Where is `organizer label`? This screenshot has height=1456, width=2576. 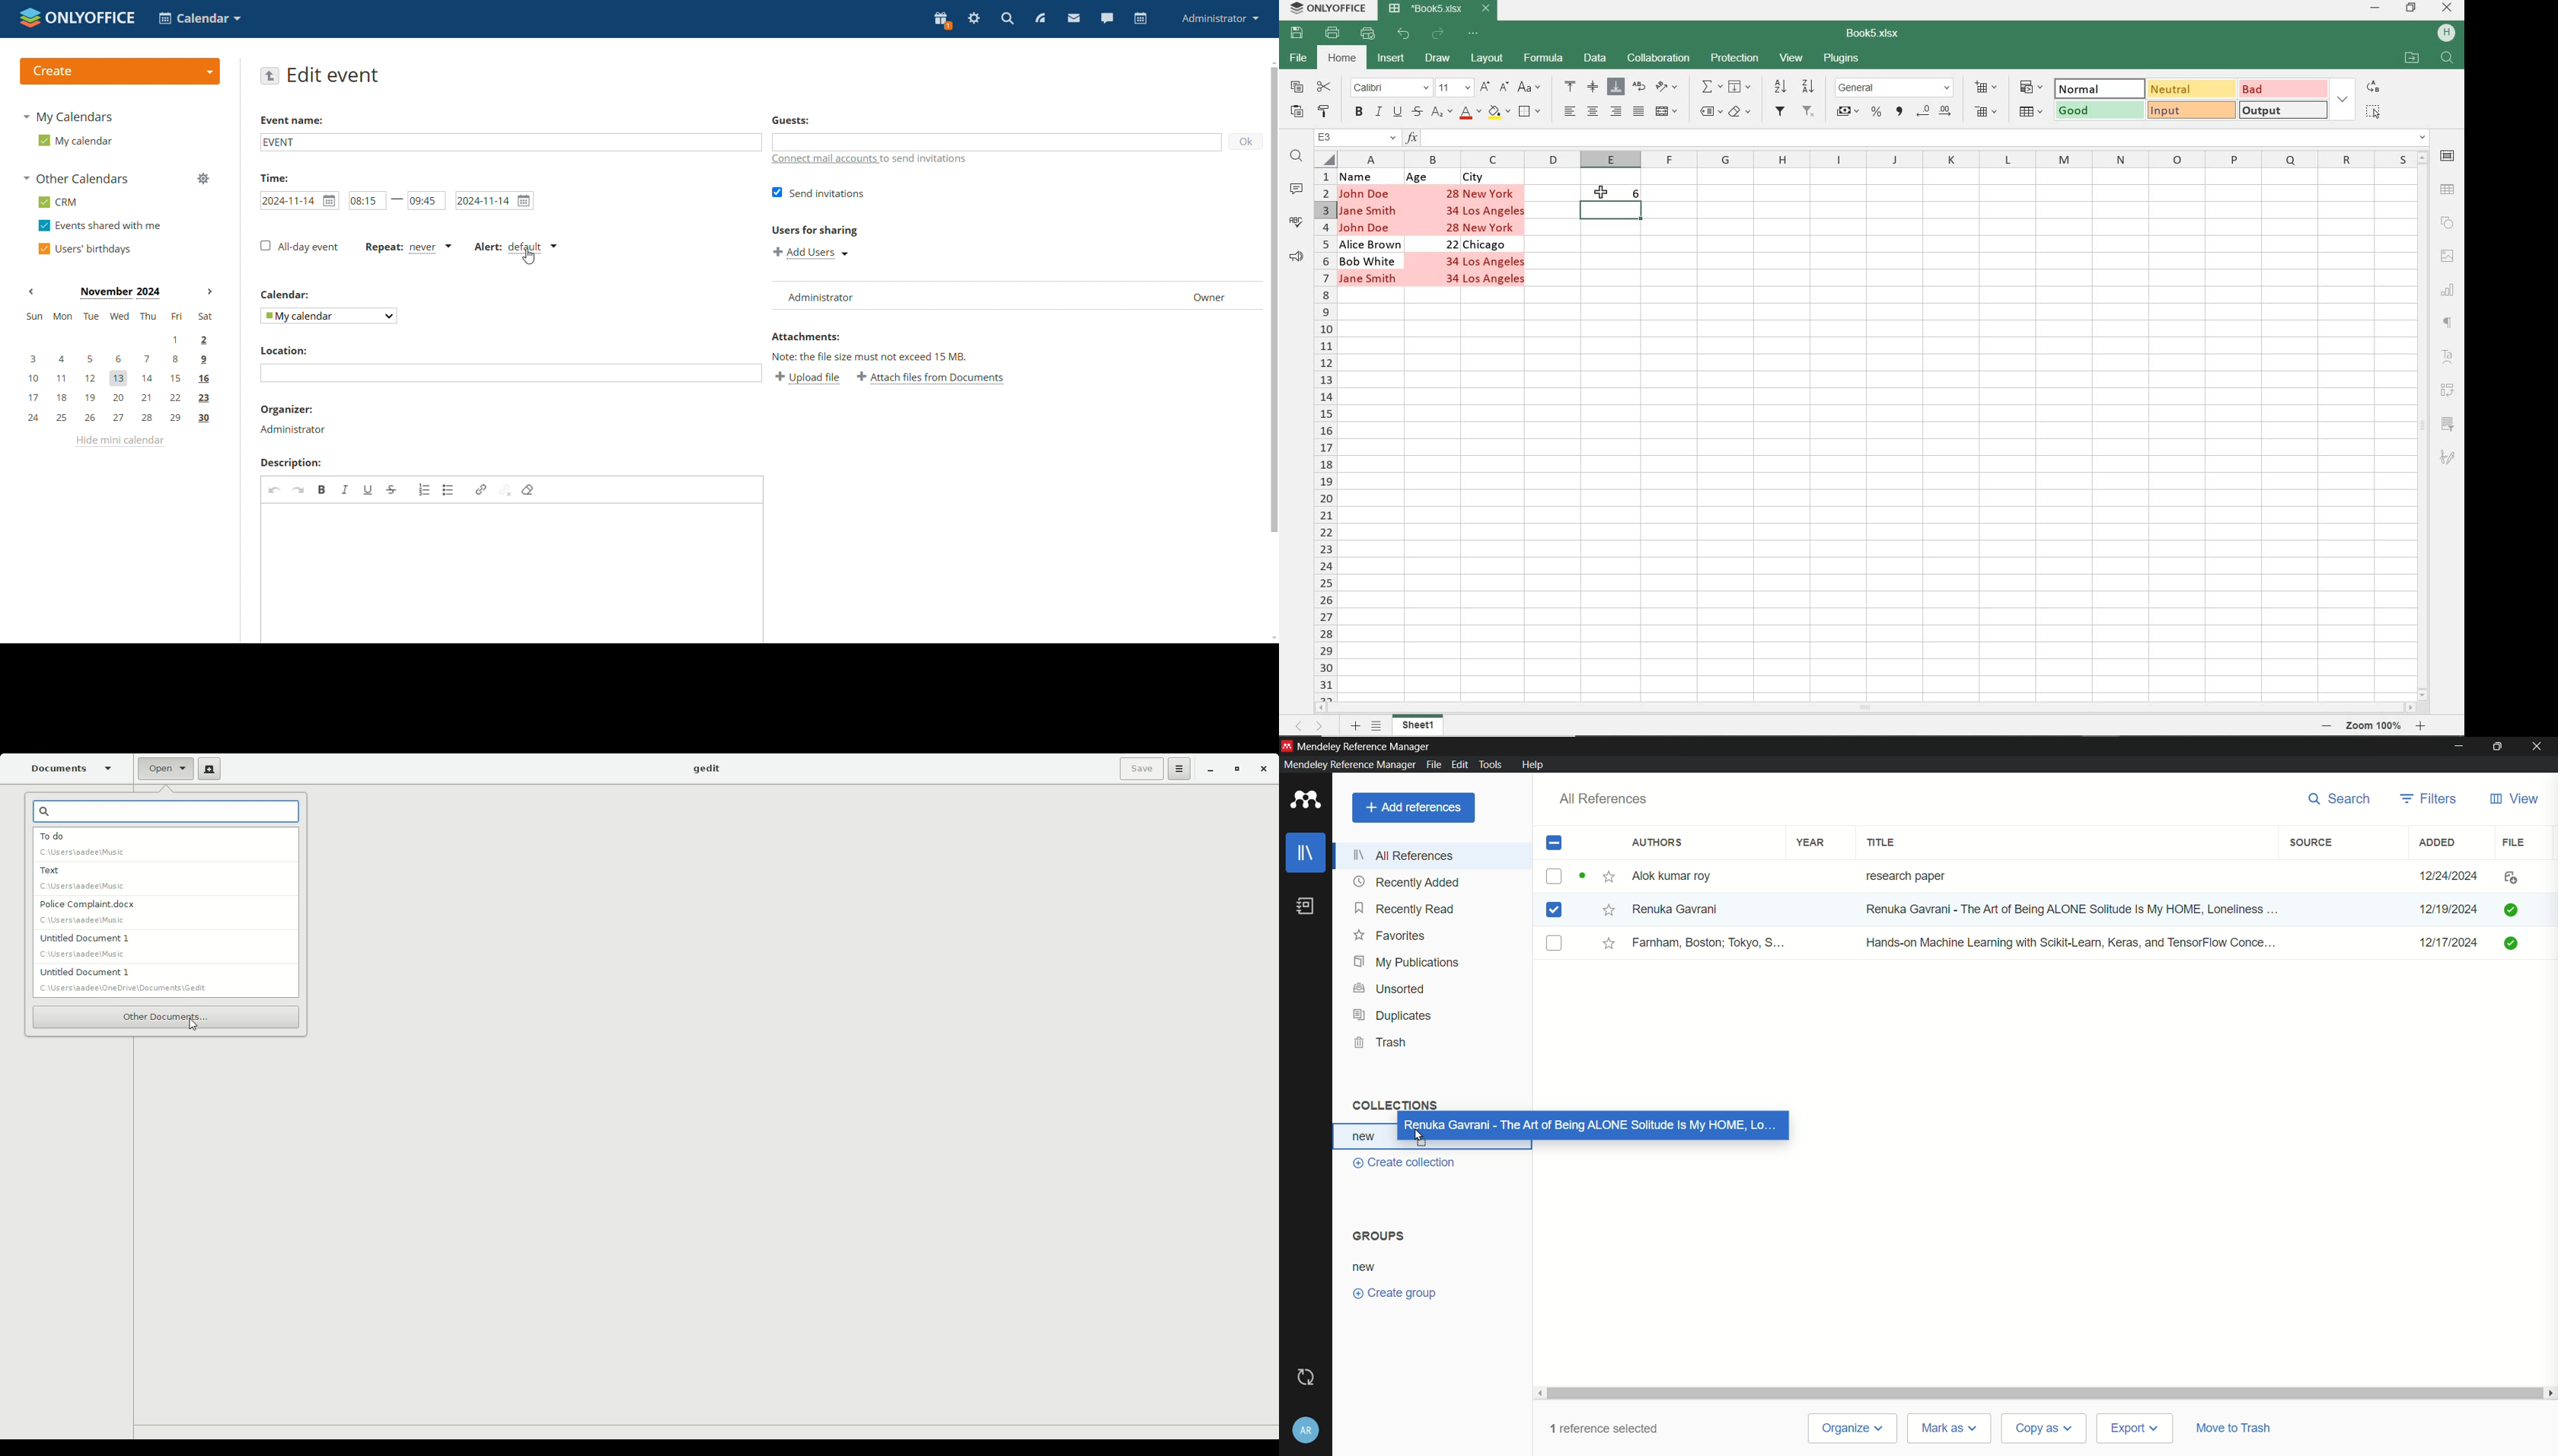
organizer label is located at coordinates (290, 411).